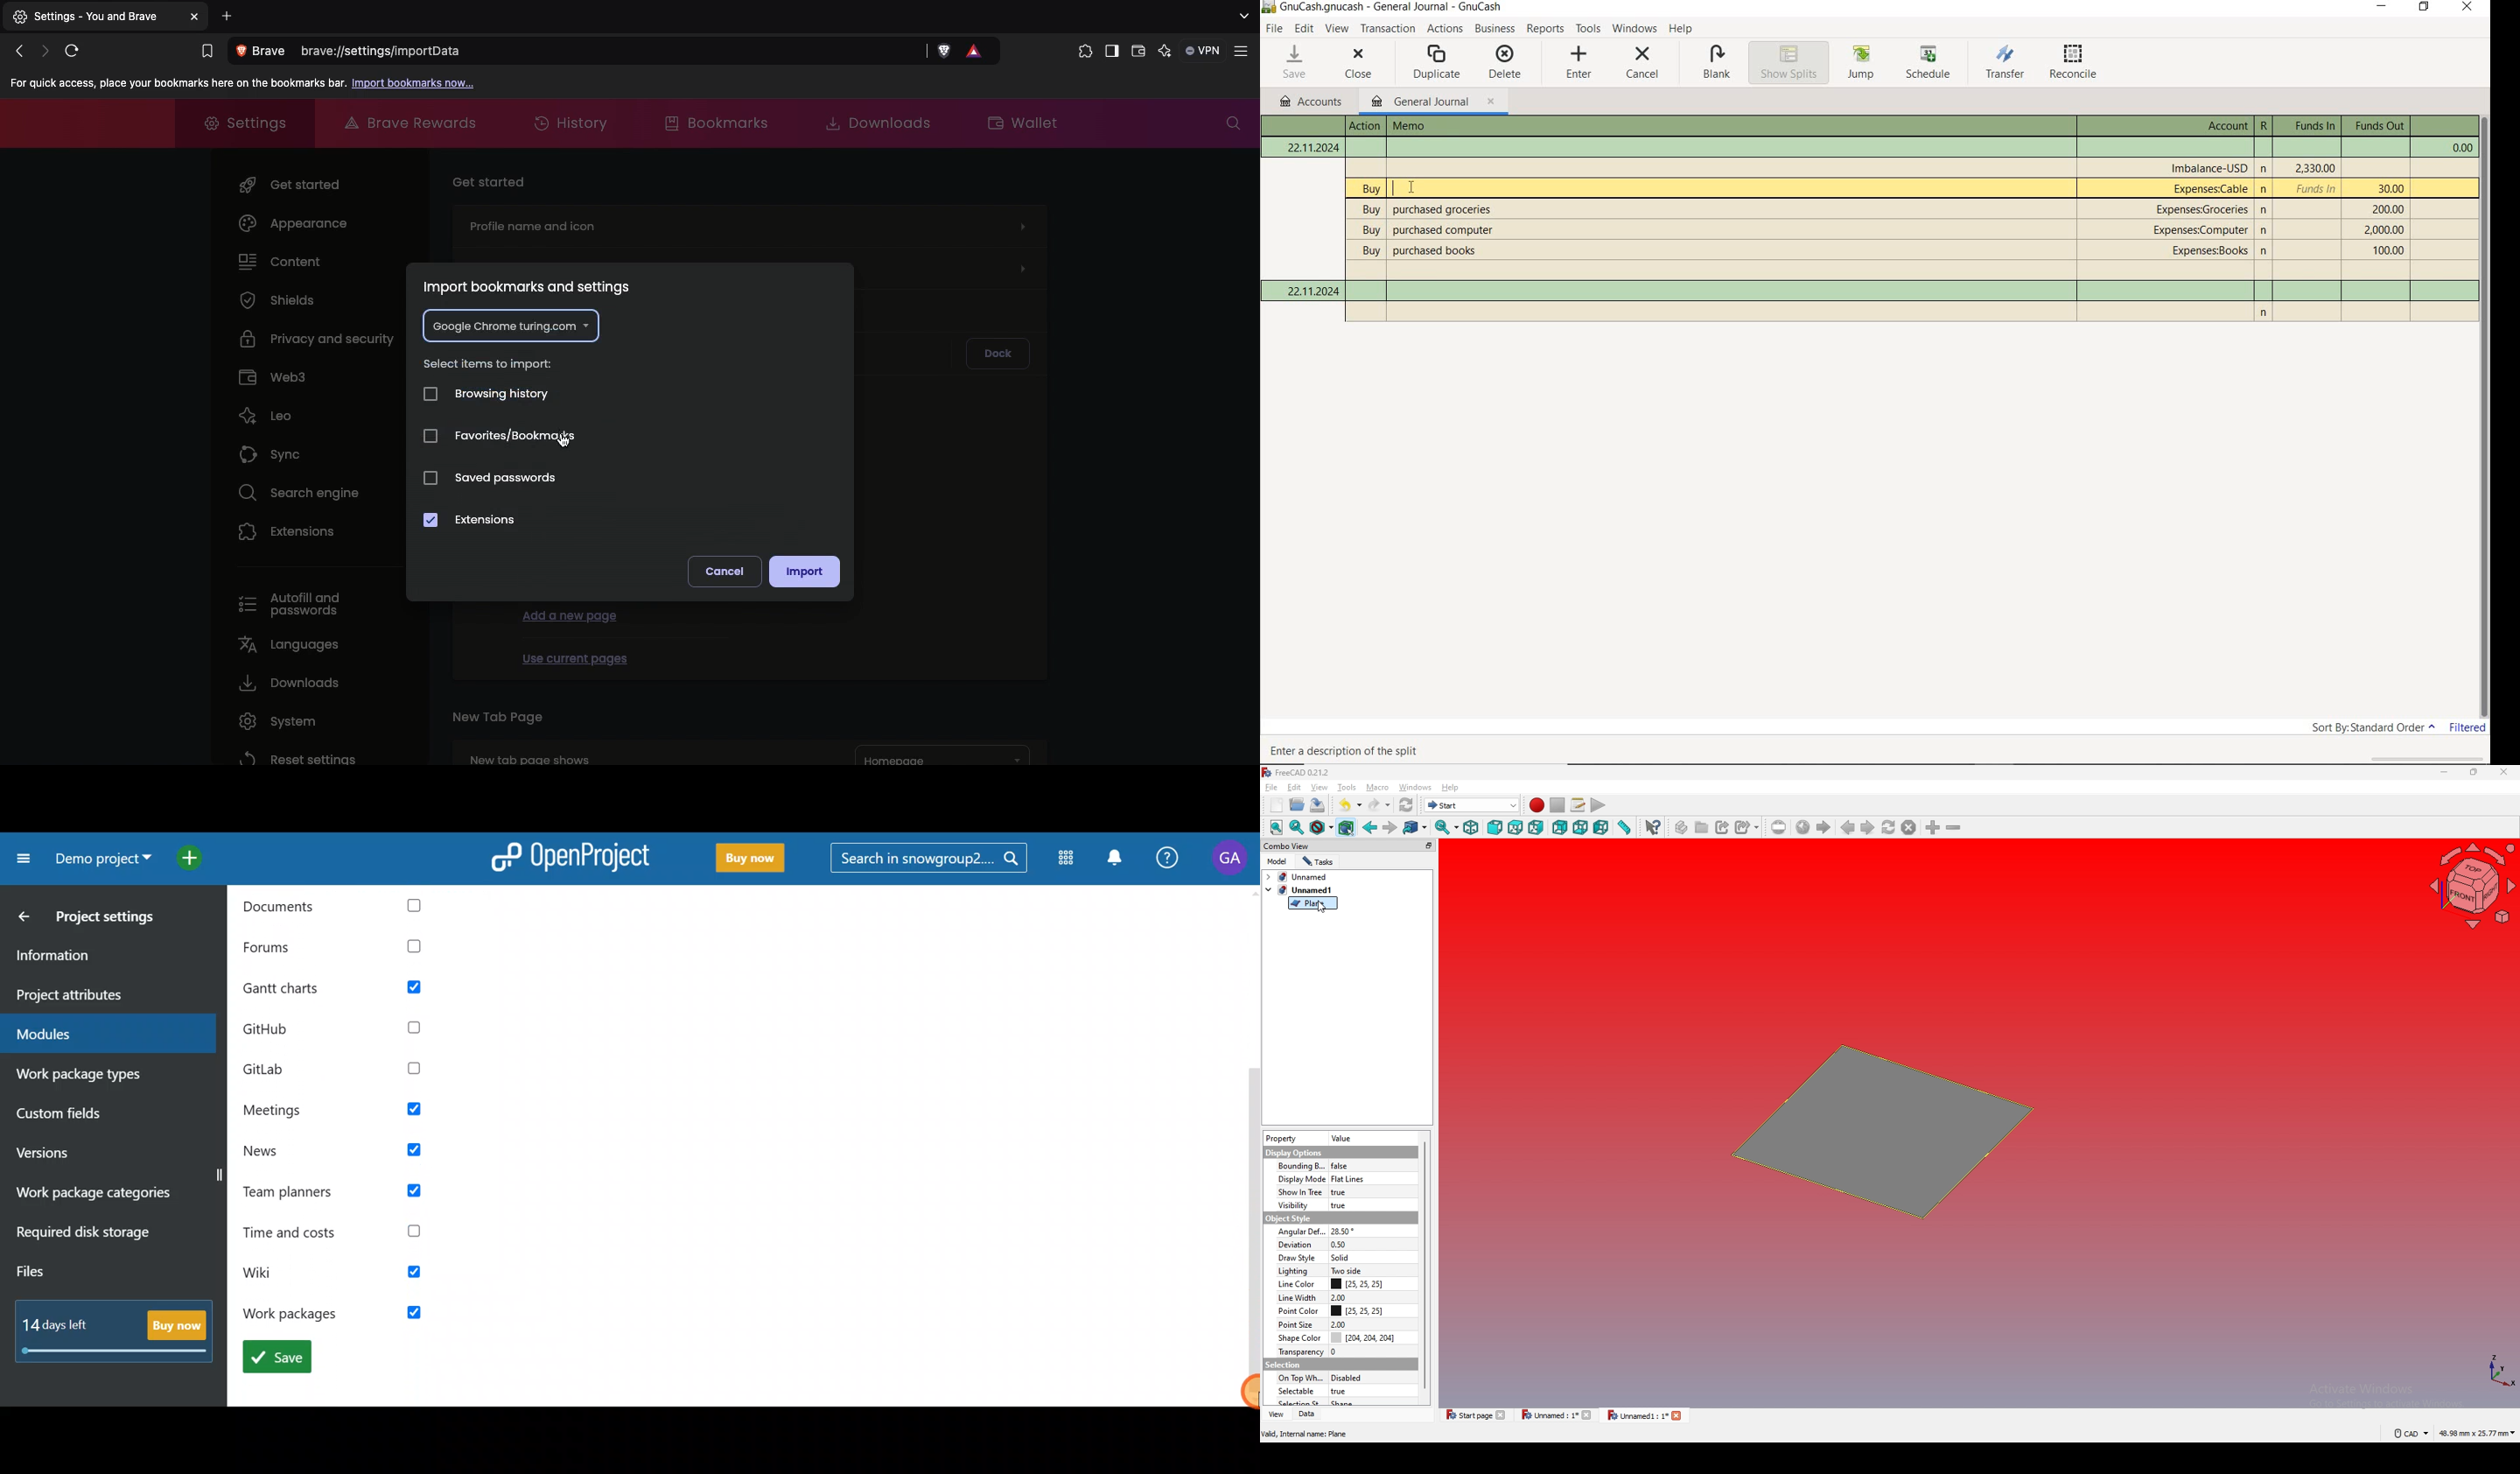 The image size is (2520, 1484). What do you see at coordinates (1724, 827) in the screenshot?
I see `create link` at bounding box center [1724, 827].